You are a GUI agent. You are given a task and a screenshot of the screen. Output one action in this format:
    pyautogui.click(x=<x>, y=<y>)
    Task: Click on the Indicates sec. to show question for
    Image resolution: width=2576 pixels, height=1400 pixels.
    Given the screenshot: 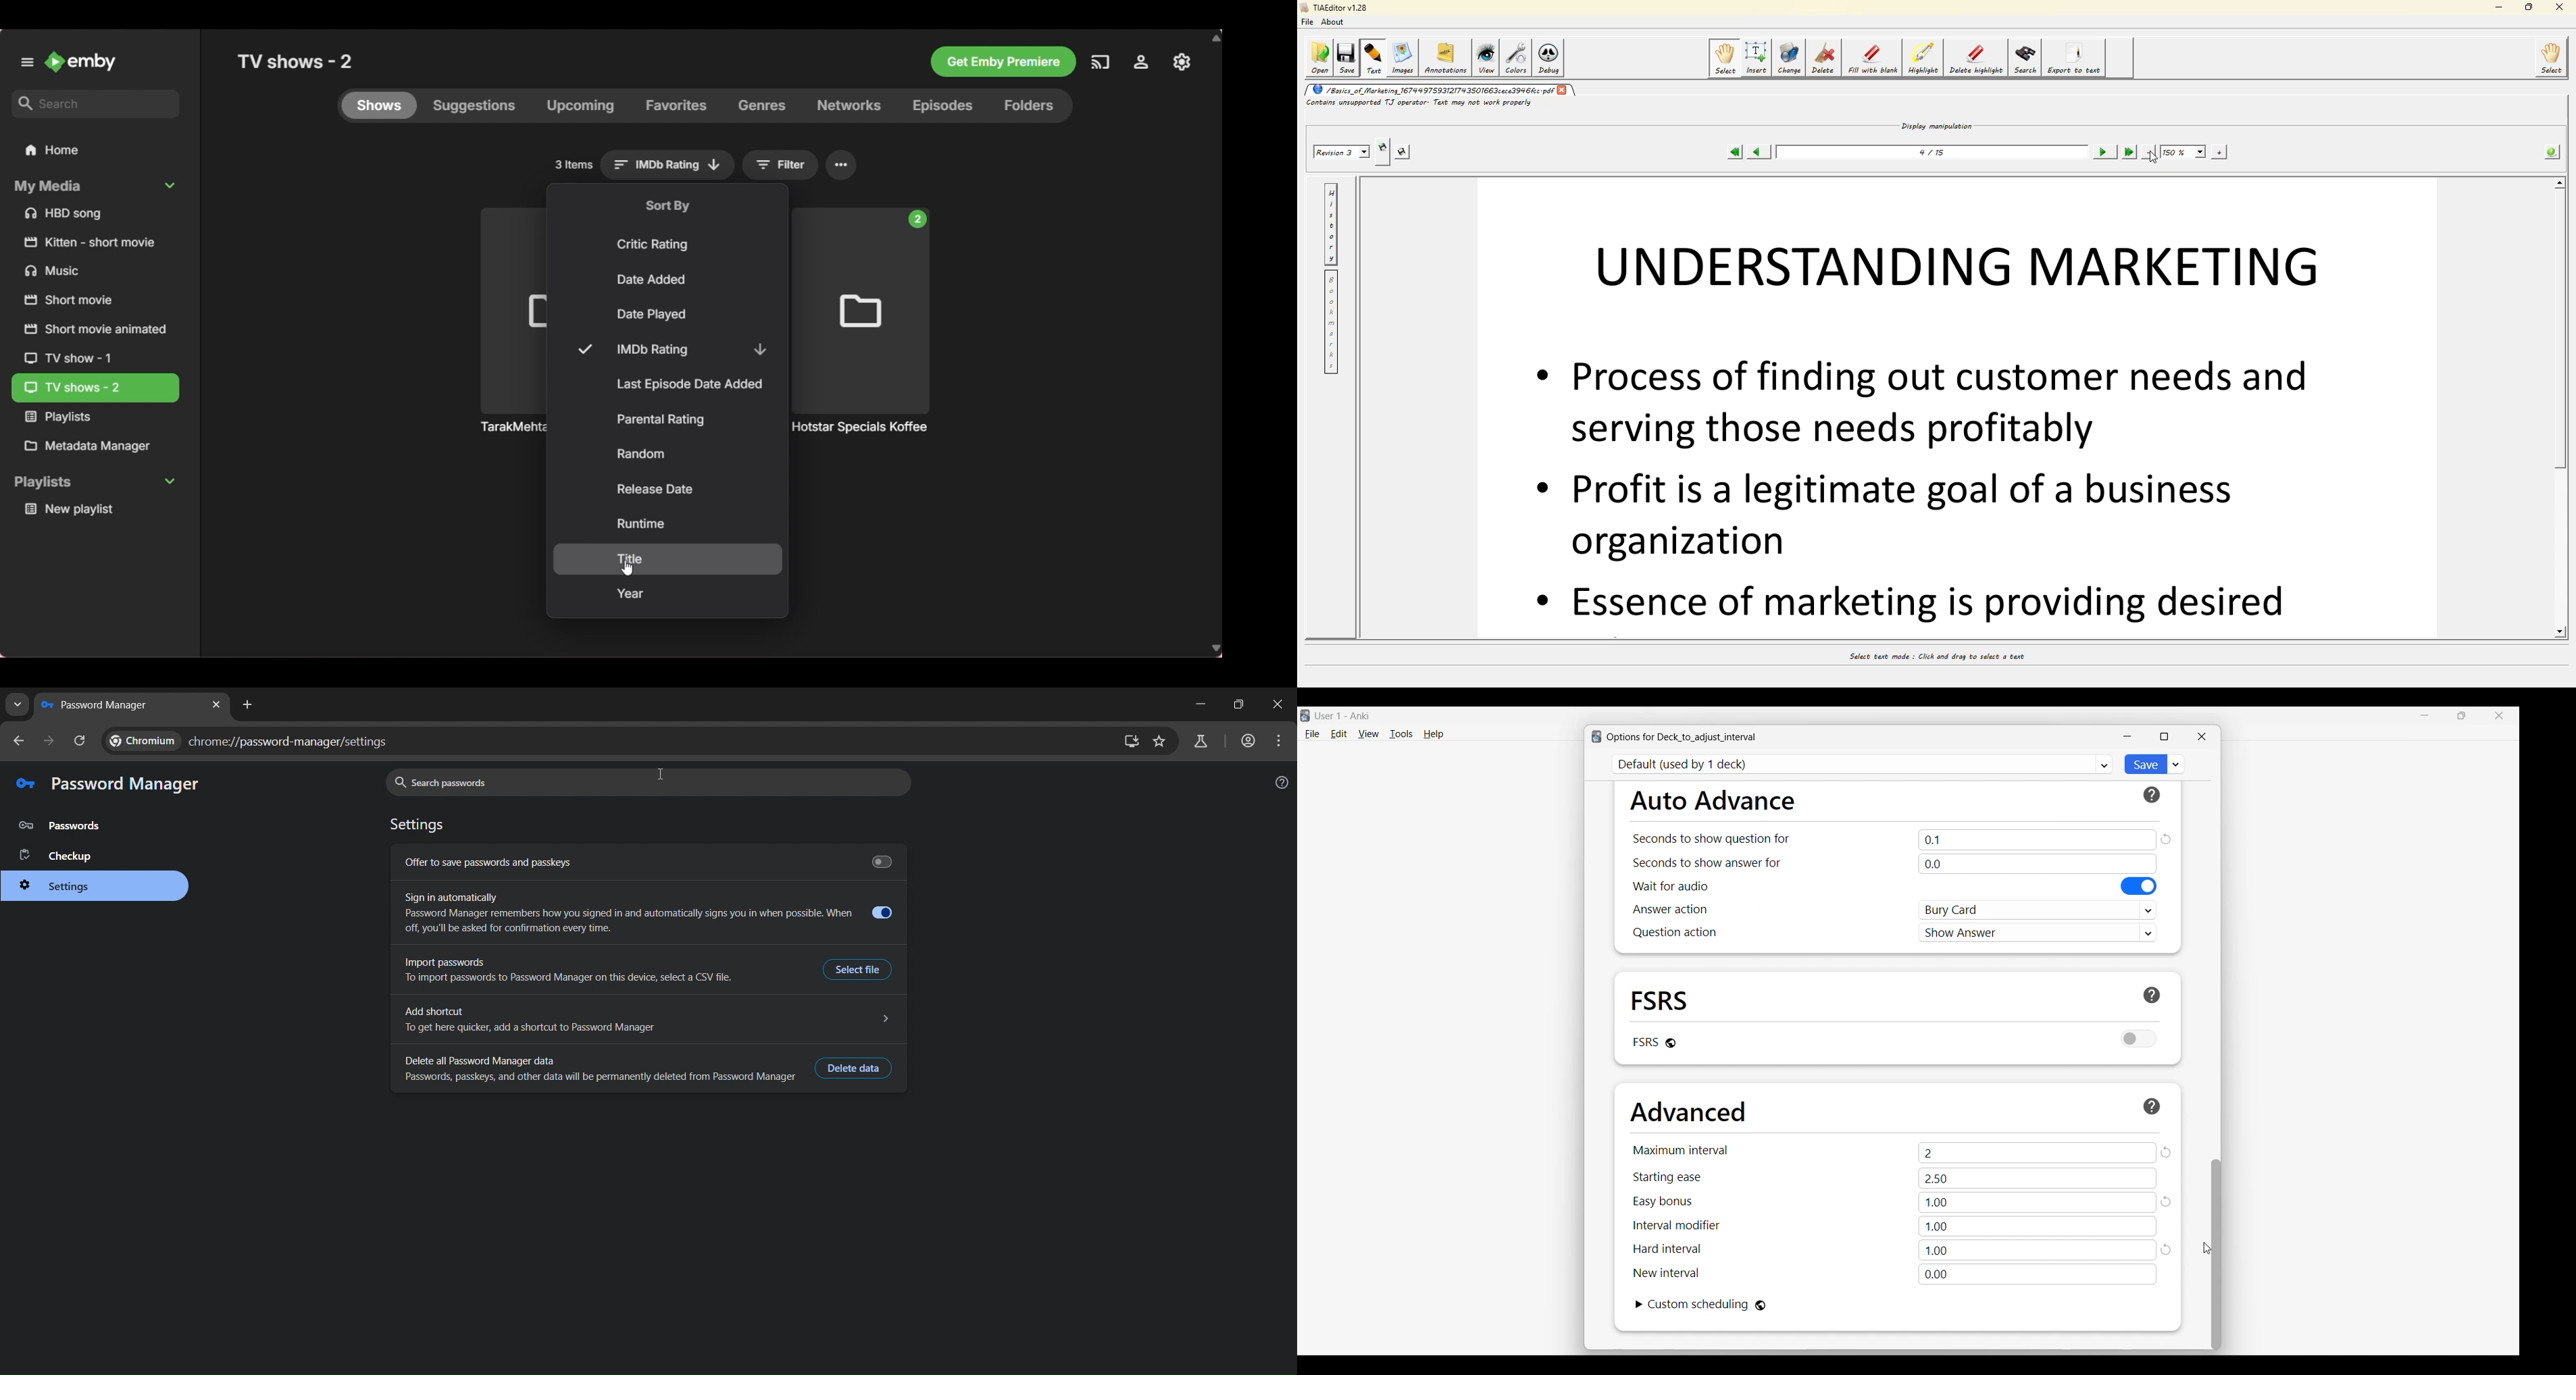 What is the action you would take?
    pyautogui.click(x=1710, y=839)
    